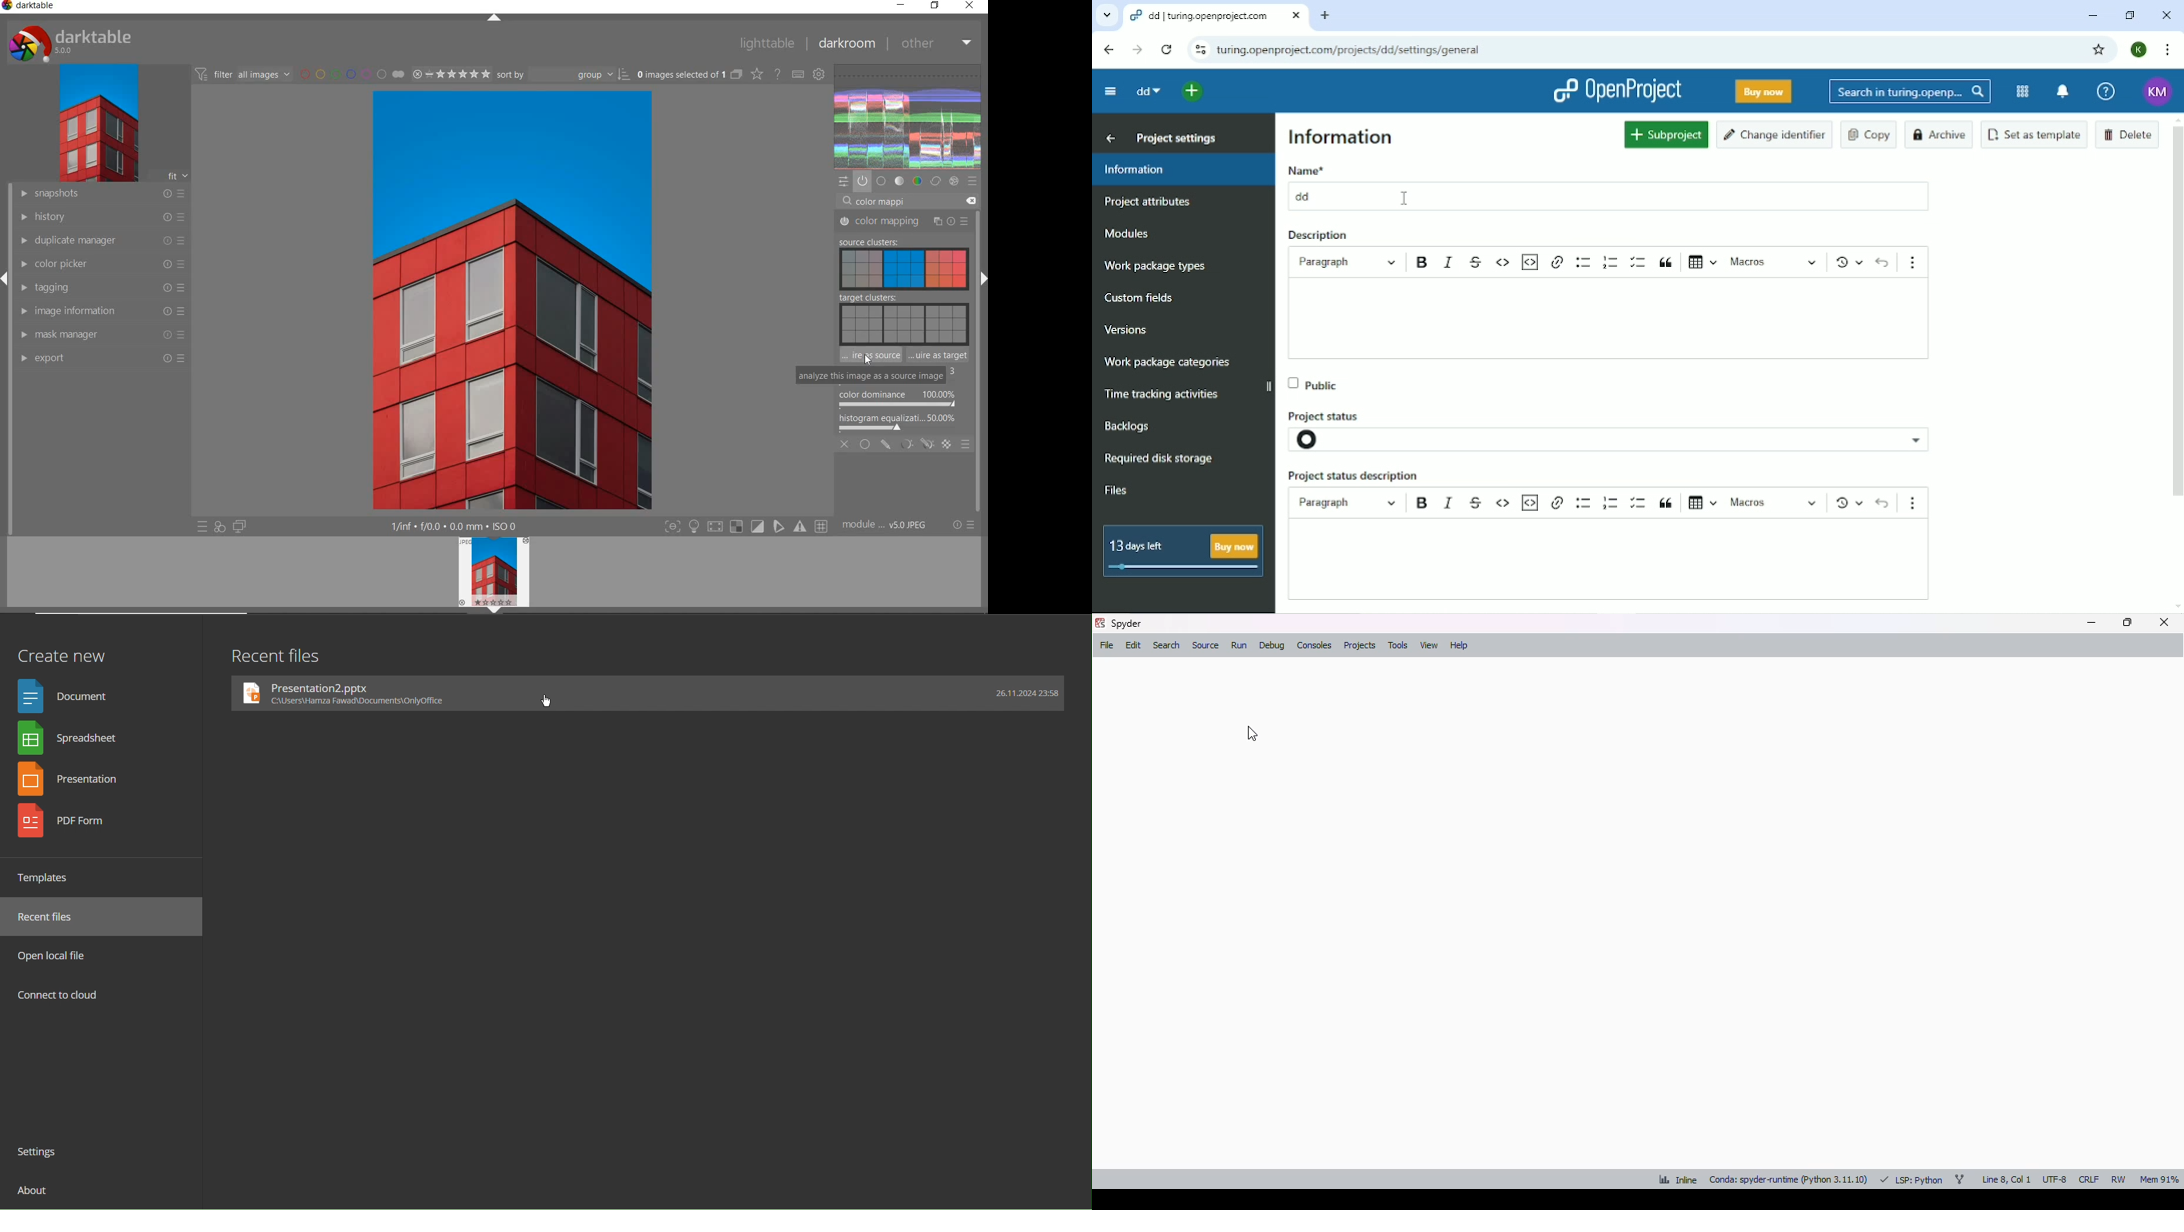 The height and width of the screenshot is (1232, 2184). What do you see at coordinates (2130, 16) in the screenshot?
I see `Restore down` at bounding box center [2130, 16].